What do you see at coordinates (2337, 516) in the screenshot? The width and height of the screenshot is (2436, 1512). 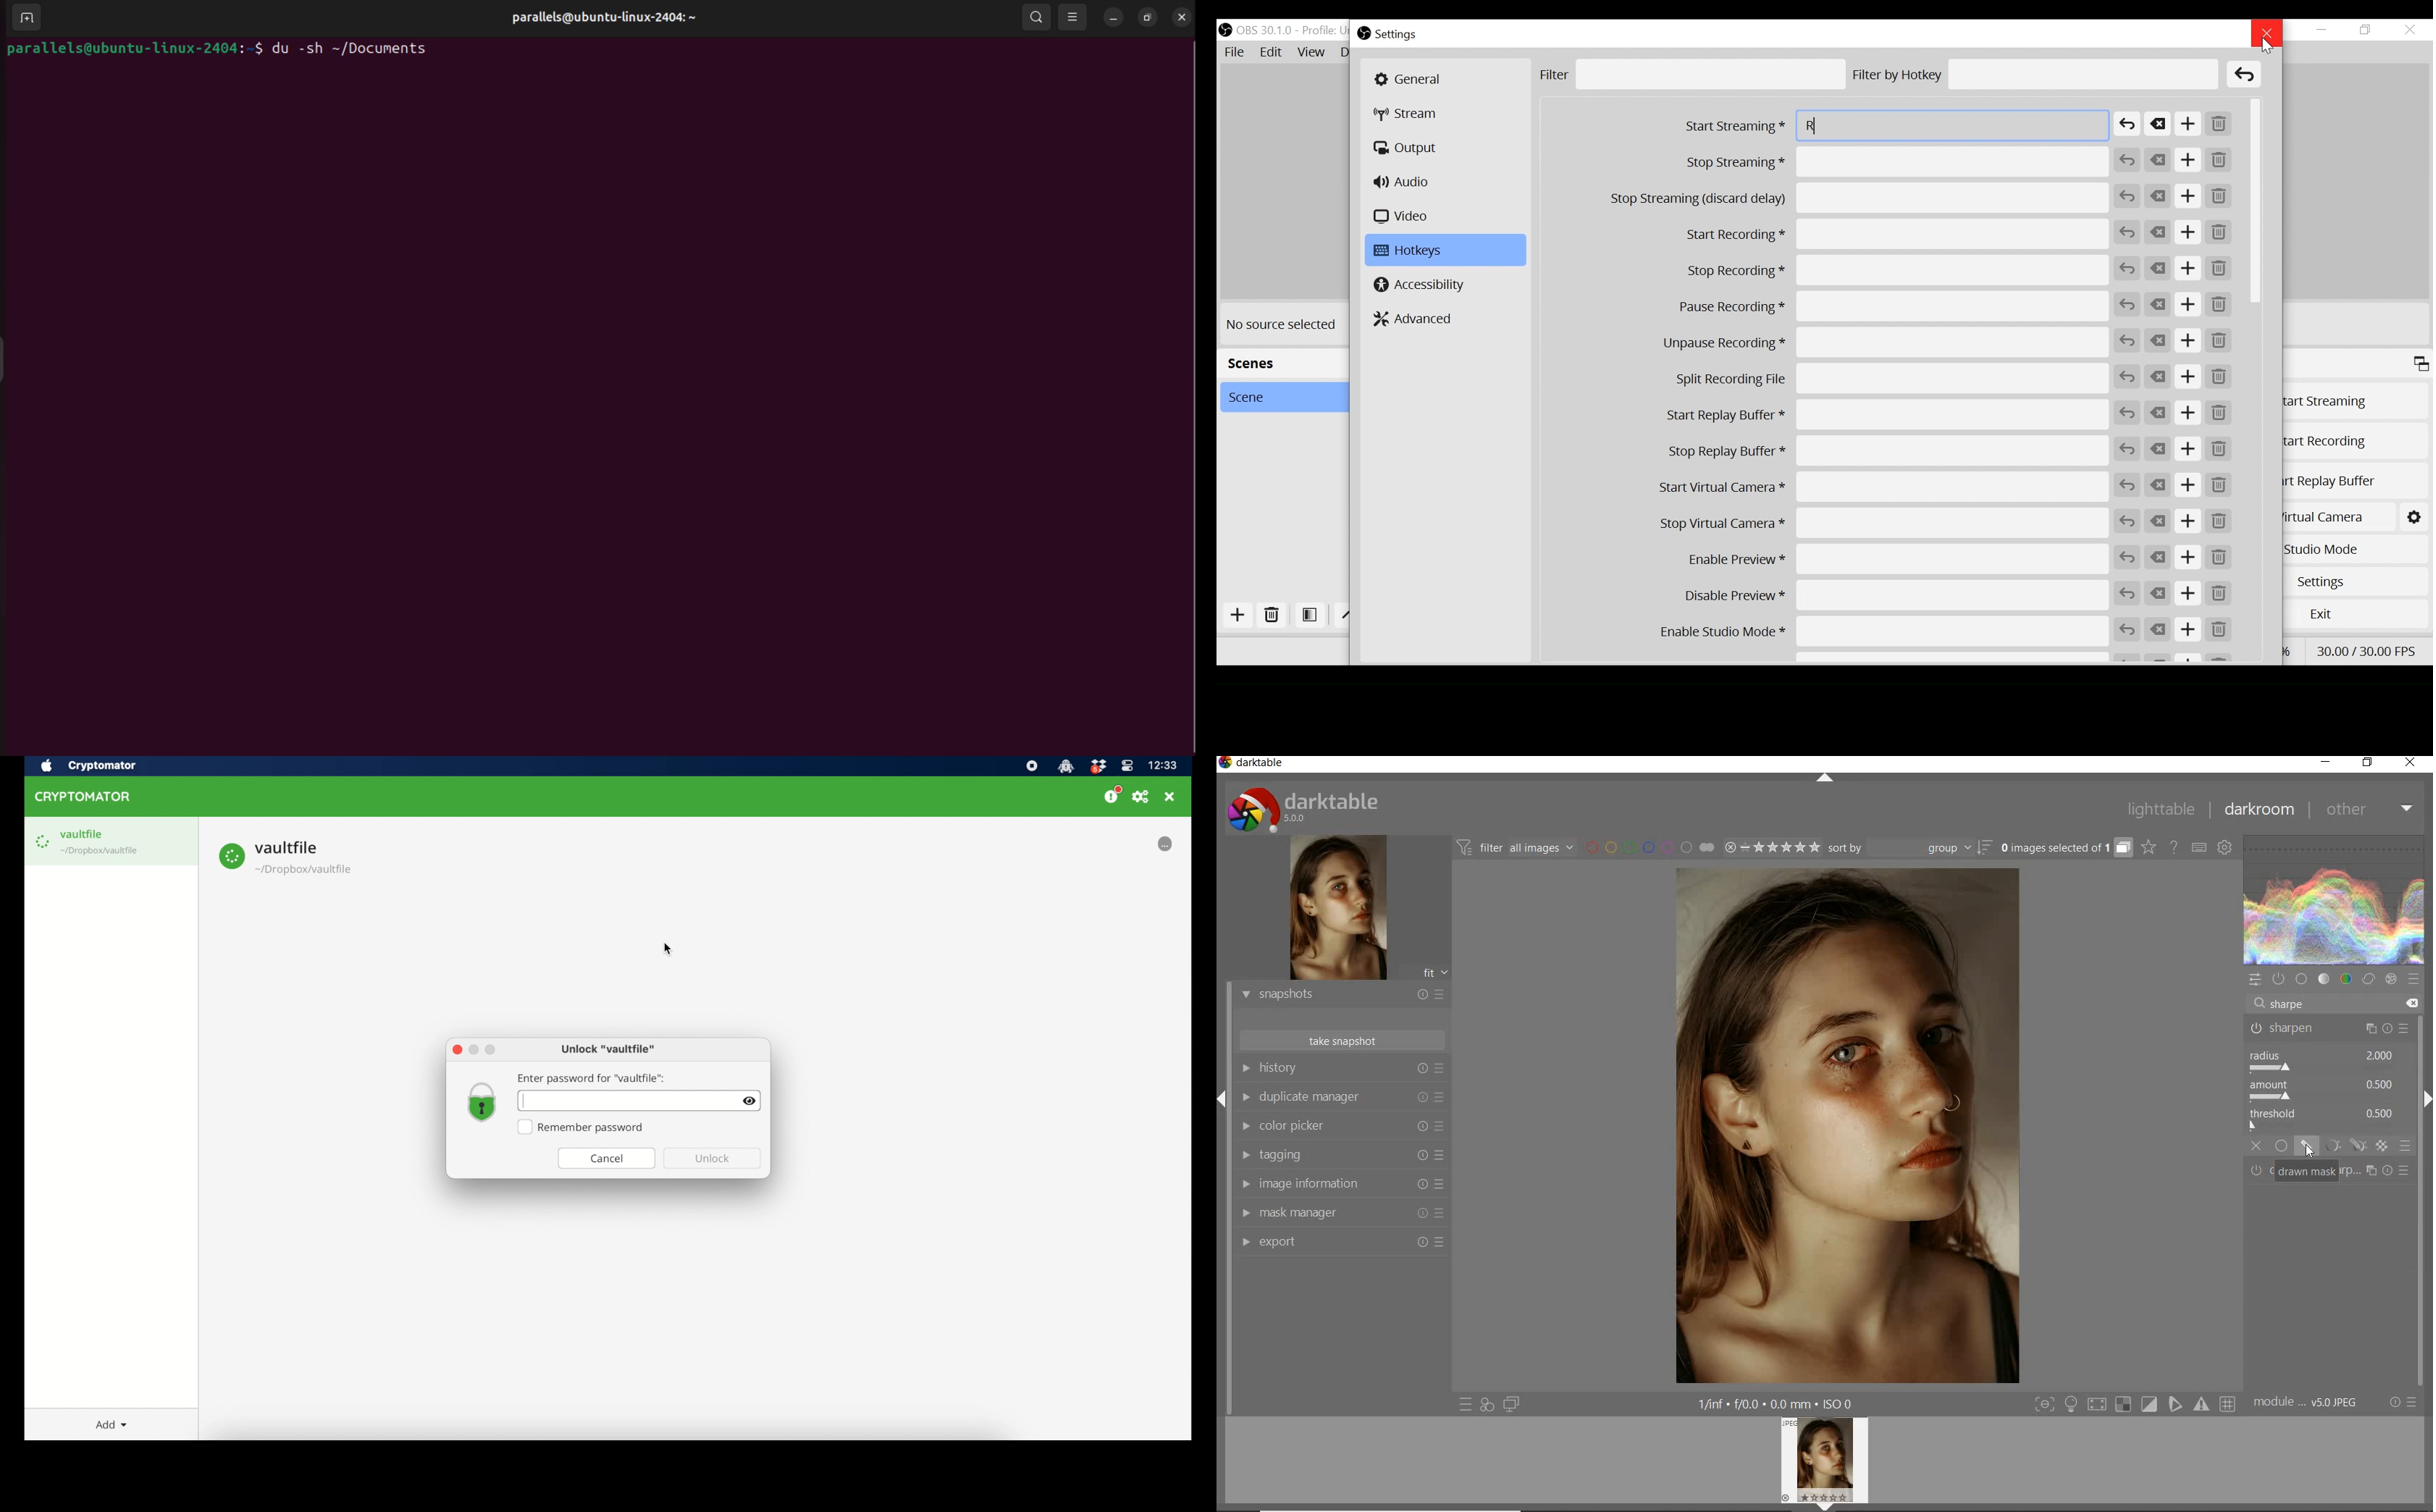 I see `Start Virtual Camera` at bounding box center [2337, 516].